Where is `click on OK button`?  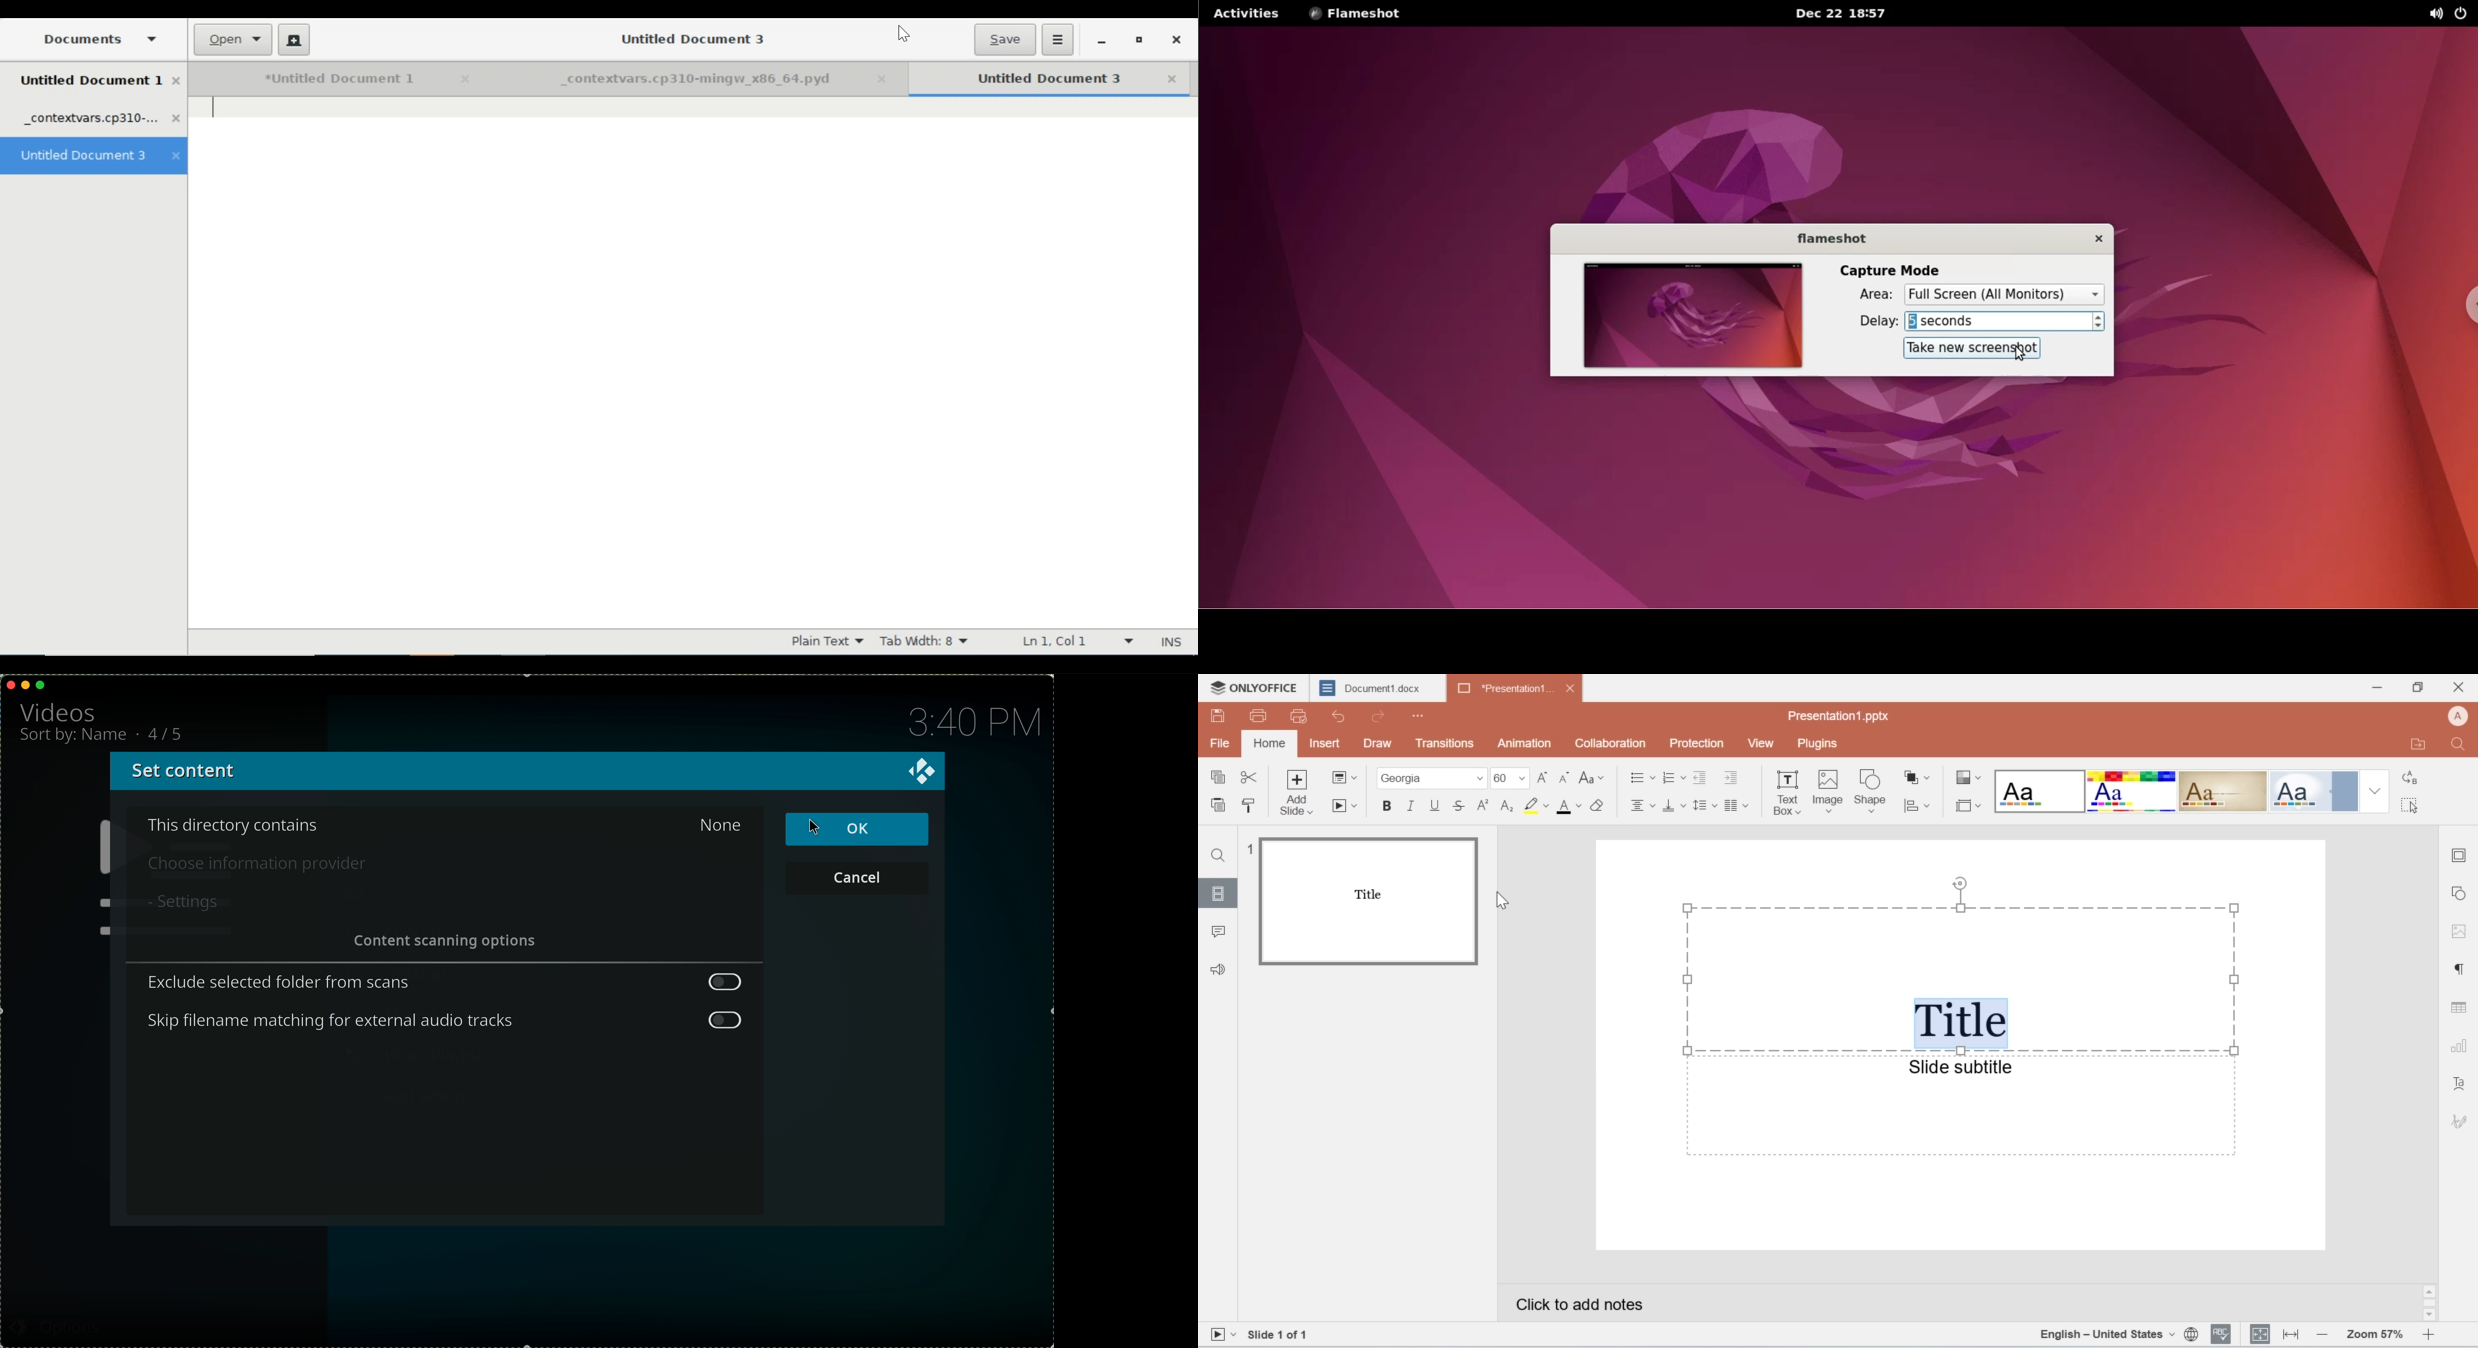
click on OK button is located at coordinates (859, 830).